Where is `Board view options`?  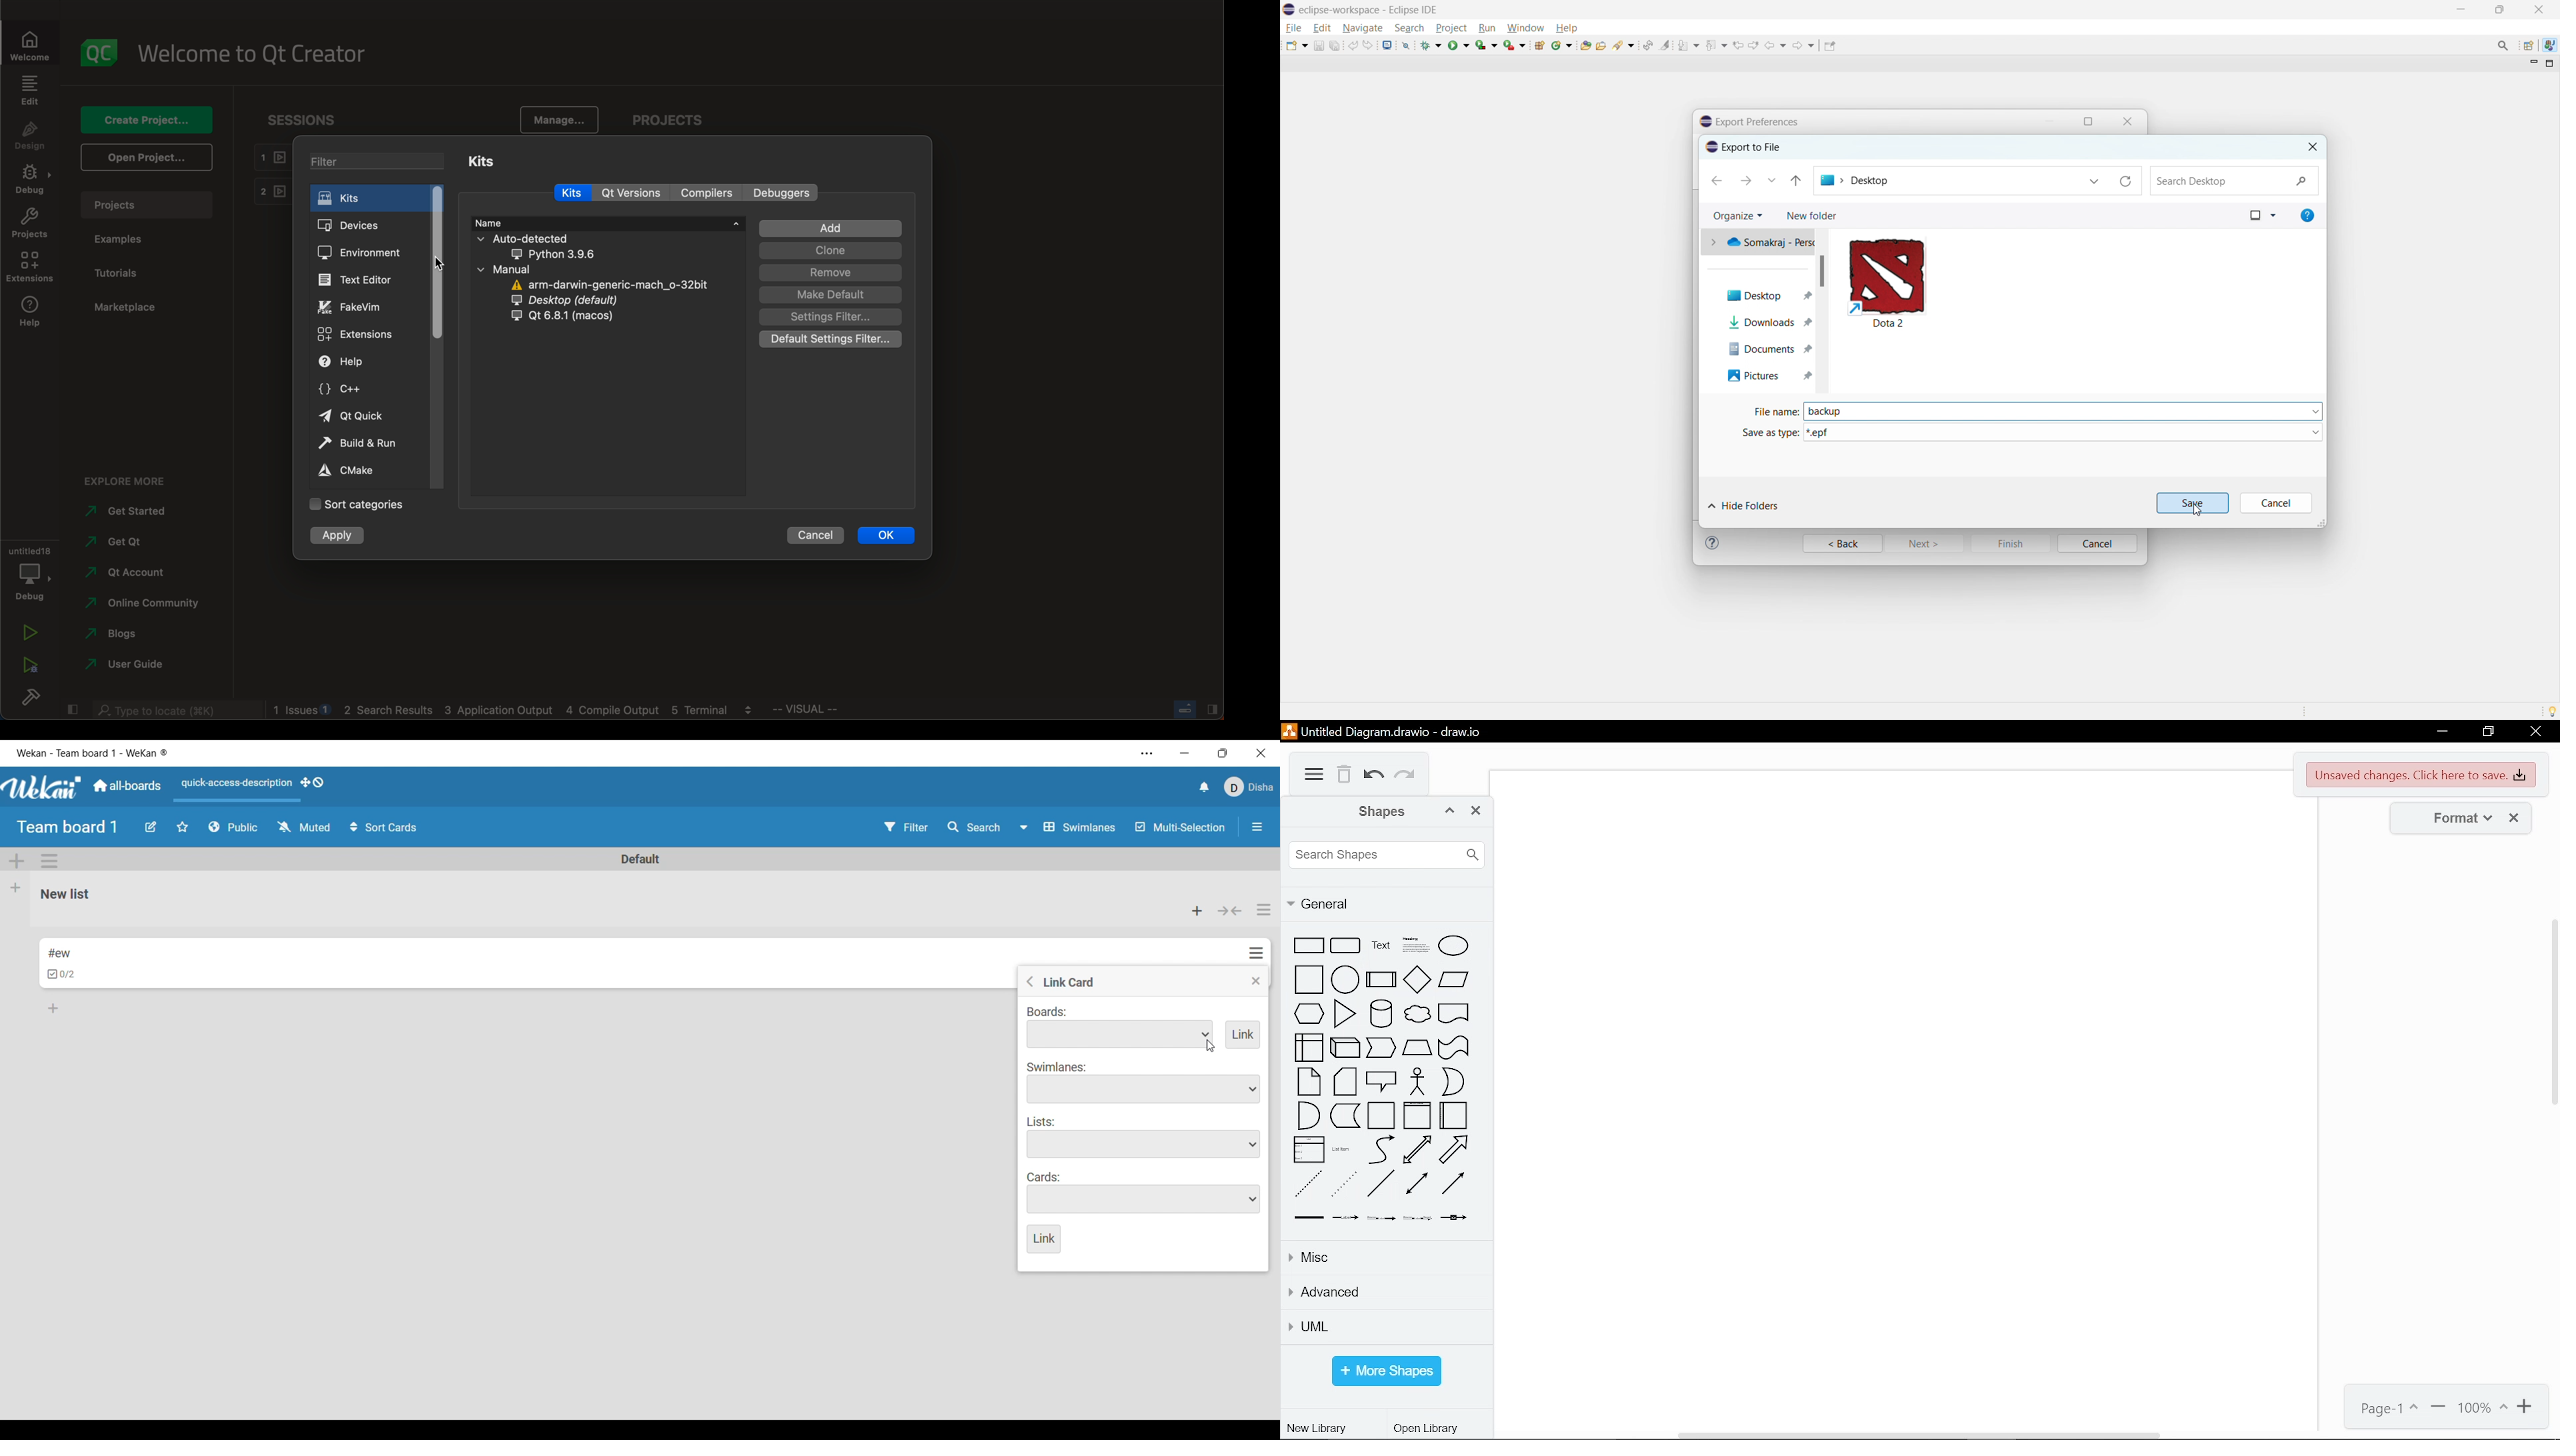
Board view options is located at coordinates (1067, 827).